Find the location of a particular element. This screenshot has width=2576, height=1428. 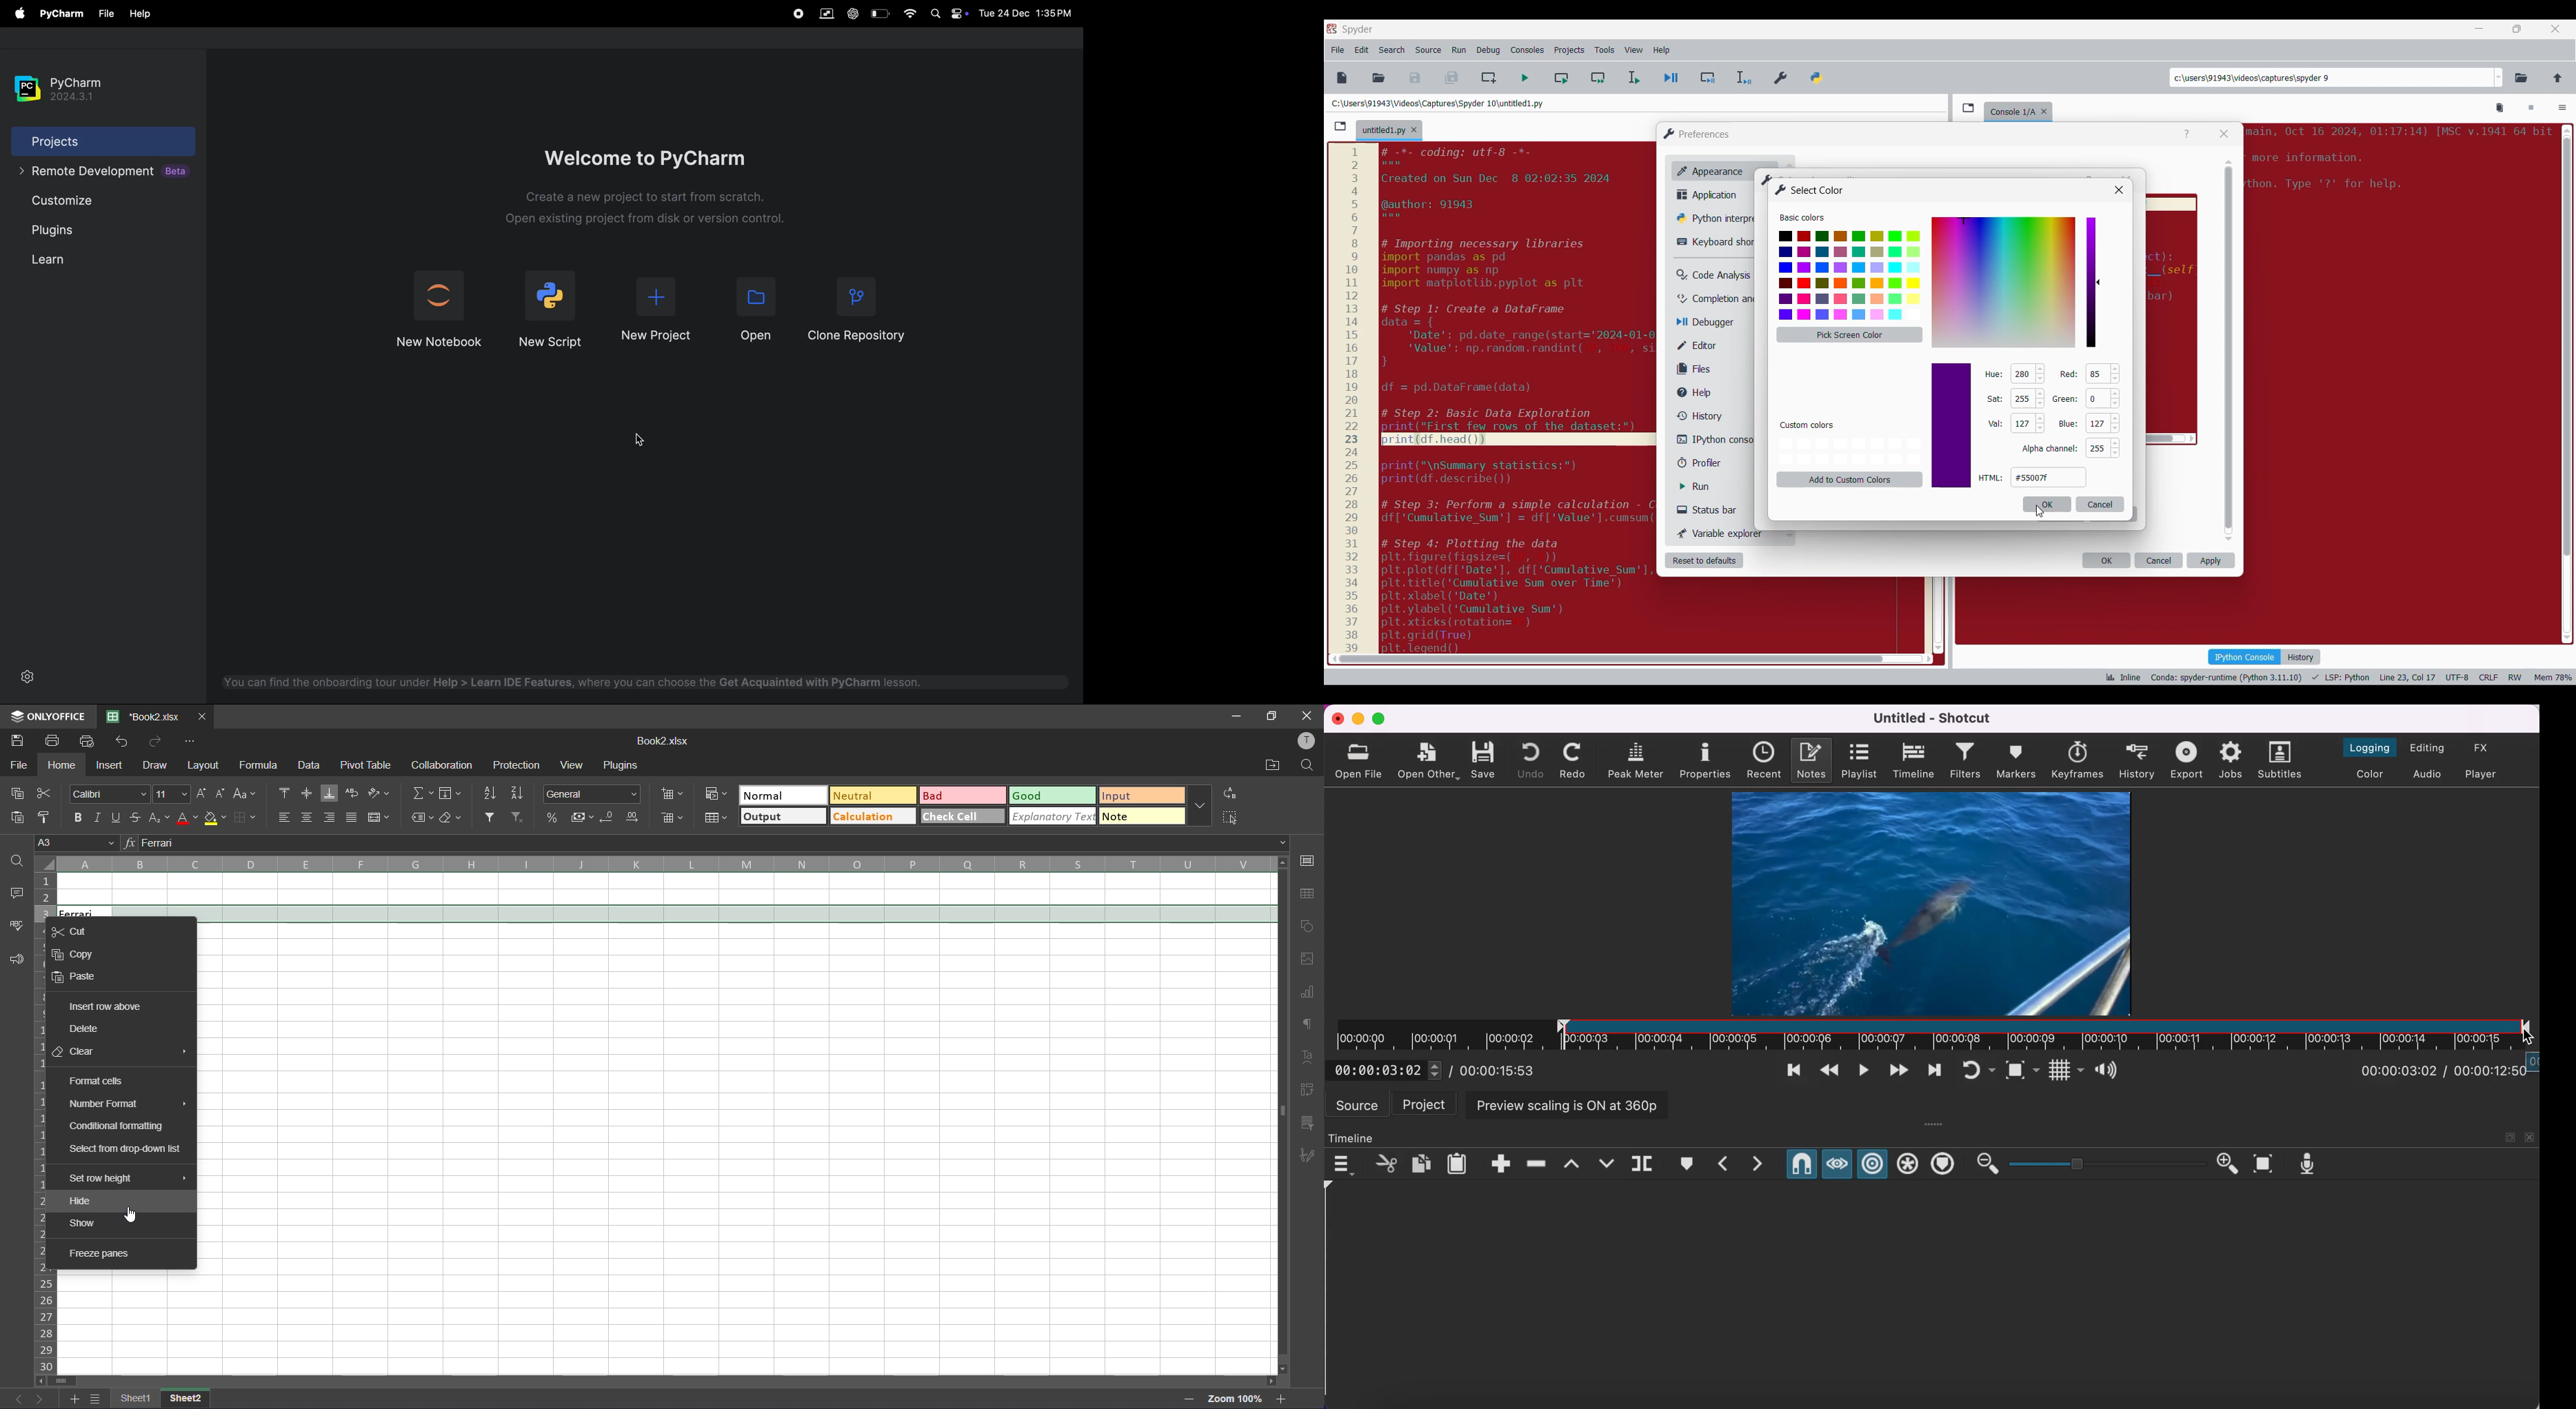

Python interpreter is located at coordinates (1713, 218).